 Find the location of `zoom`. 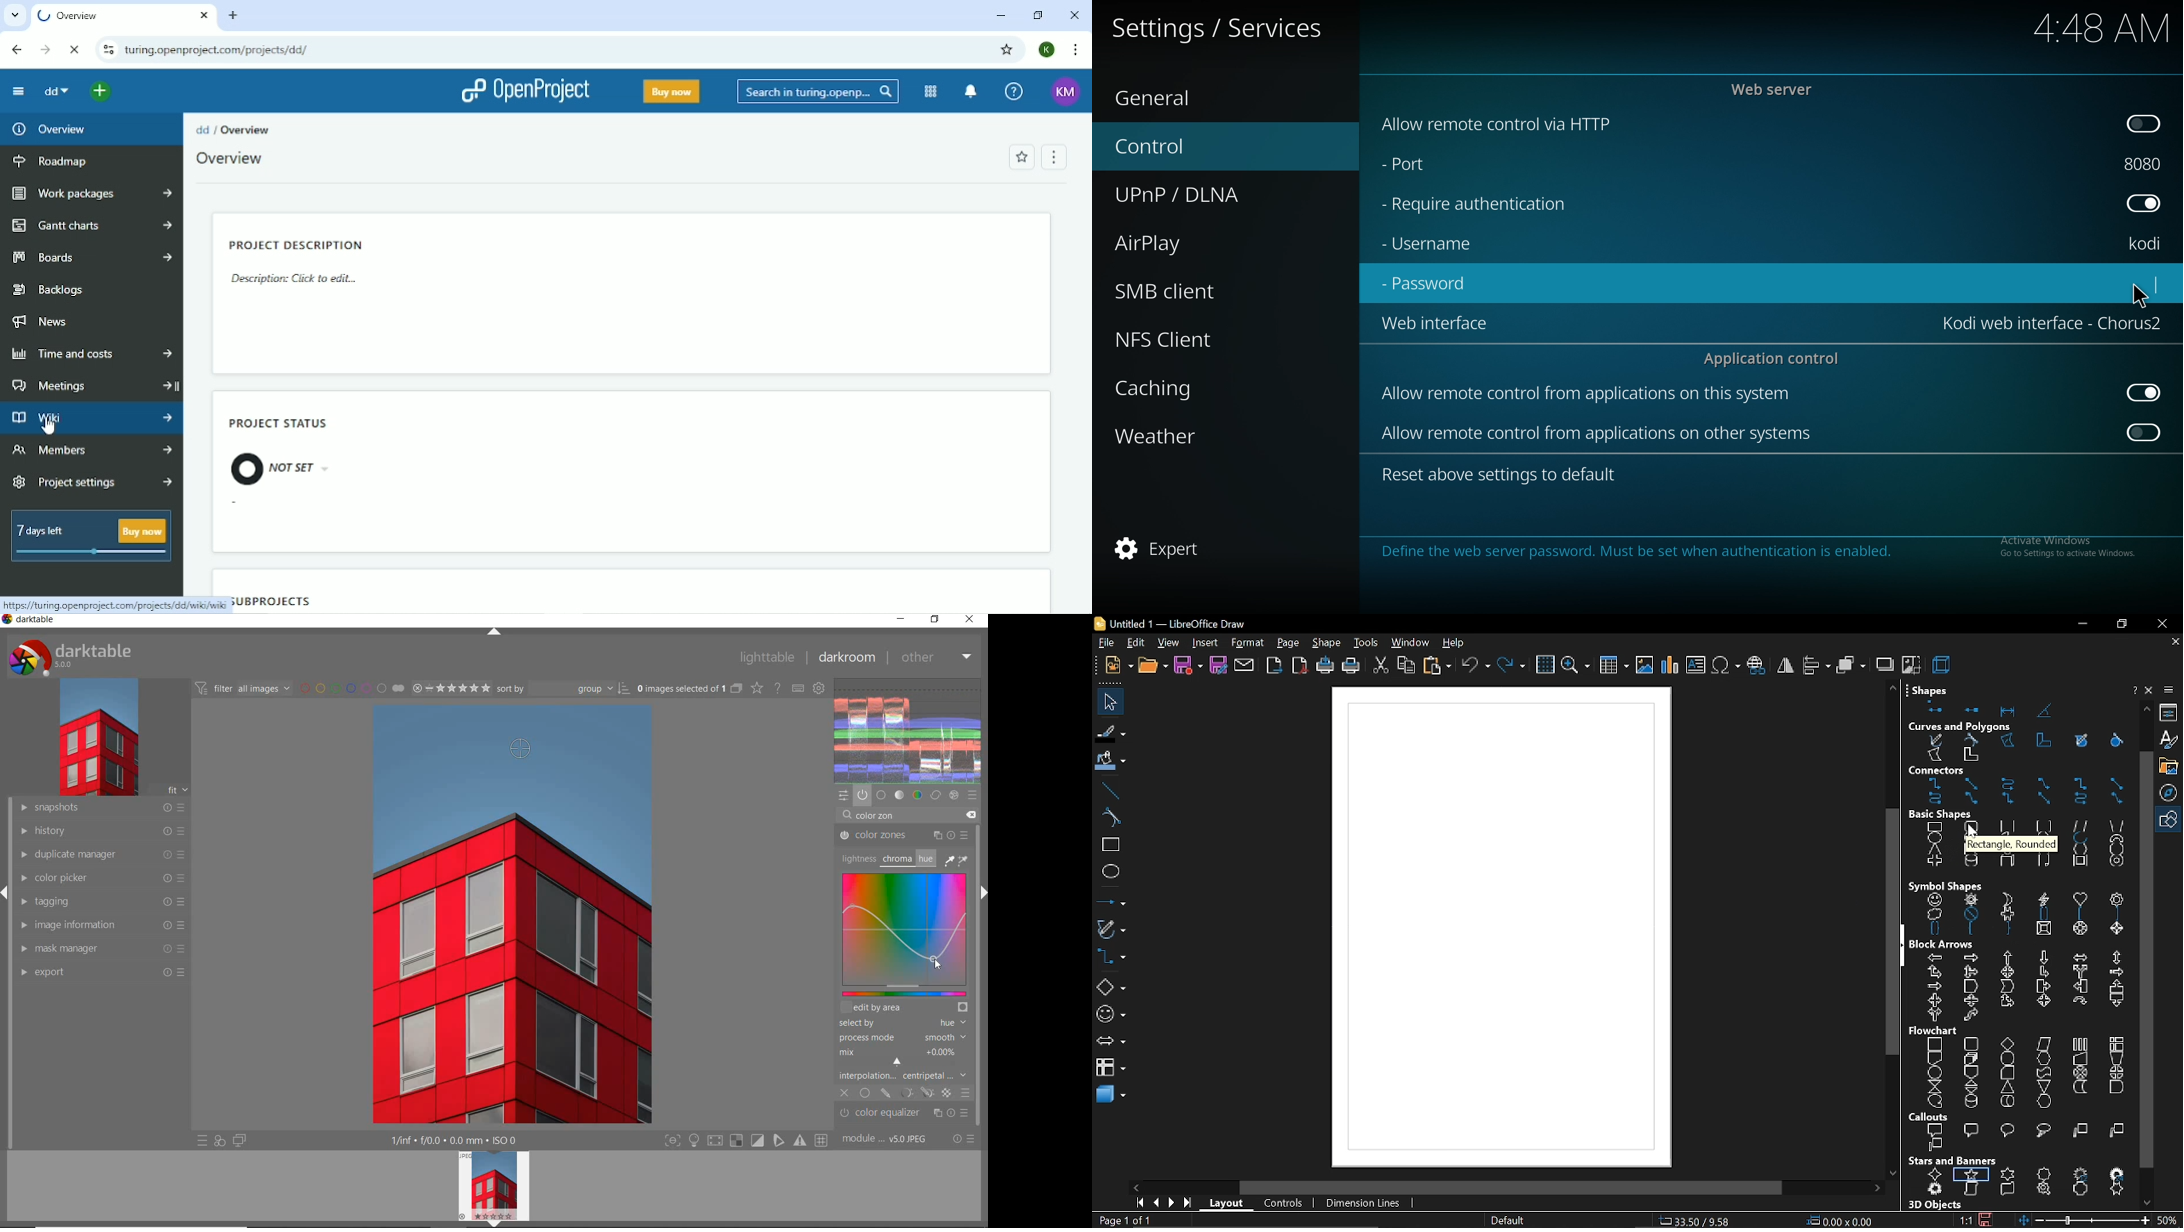

zoom is located at coordinates (1575, 667).